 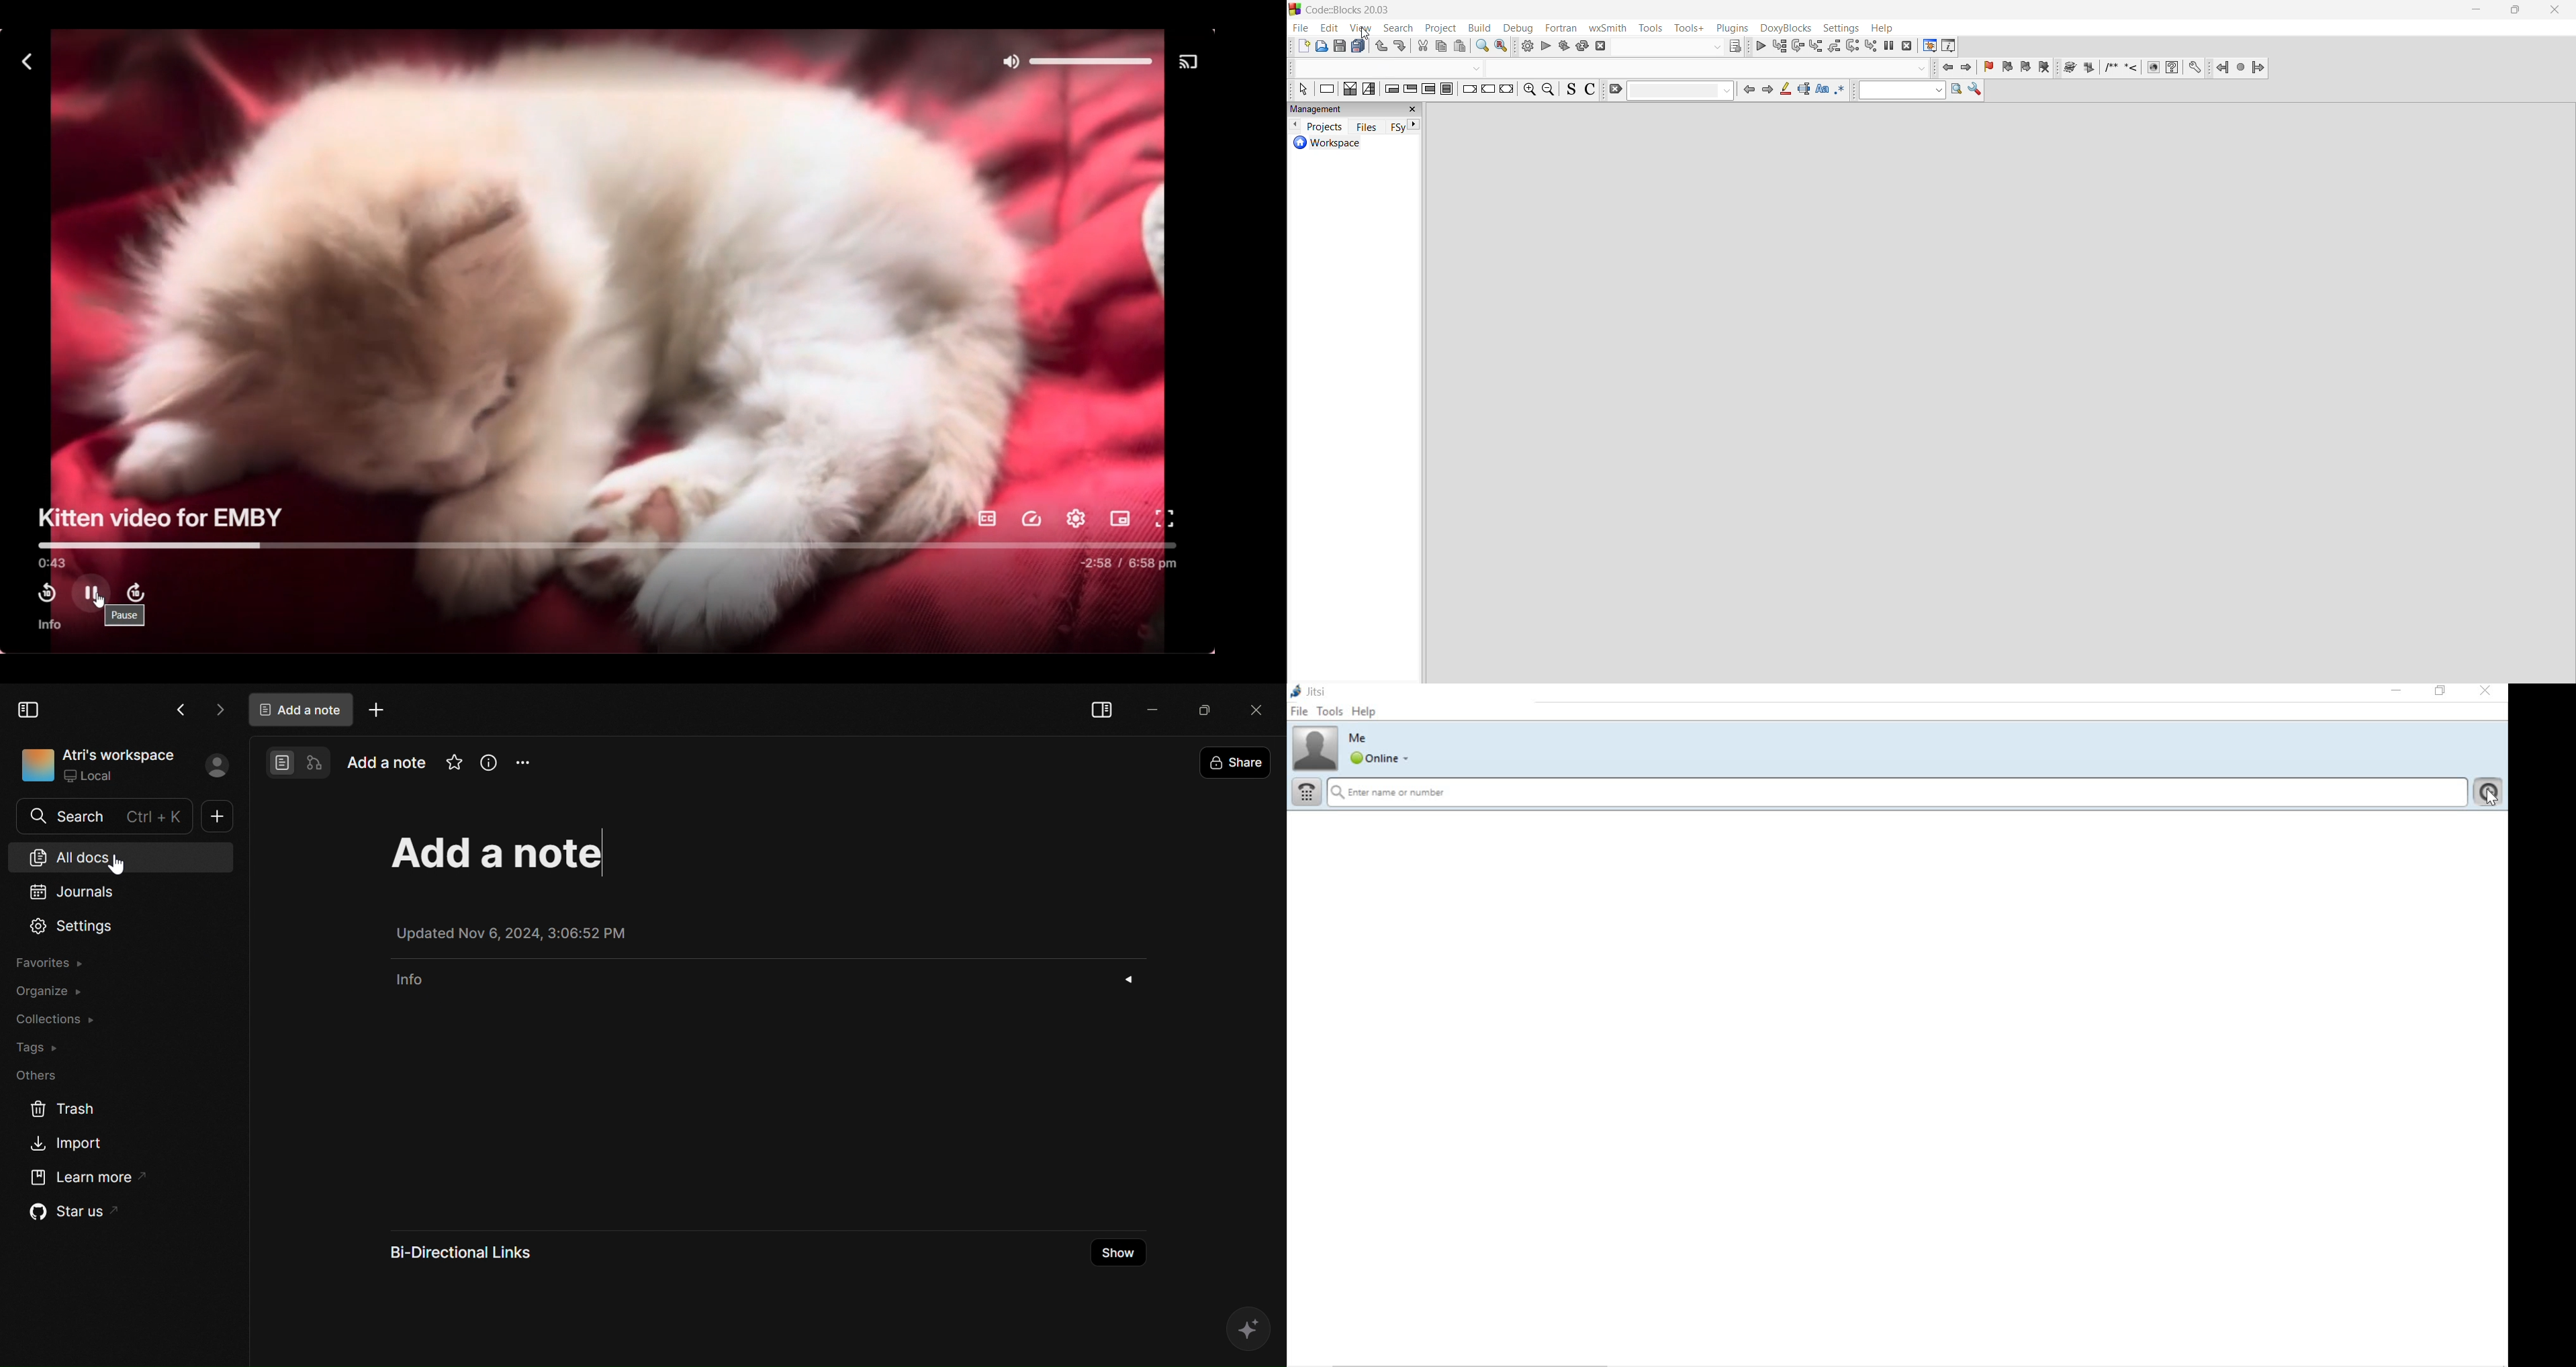 I want to click on cut, so click(x=1420, y=47).